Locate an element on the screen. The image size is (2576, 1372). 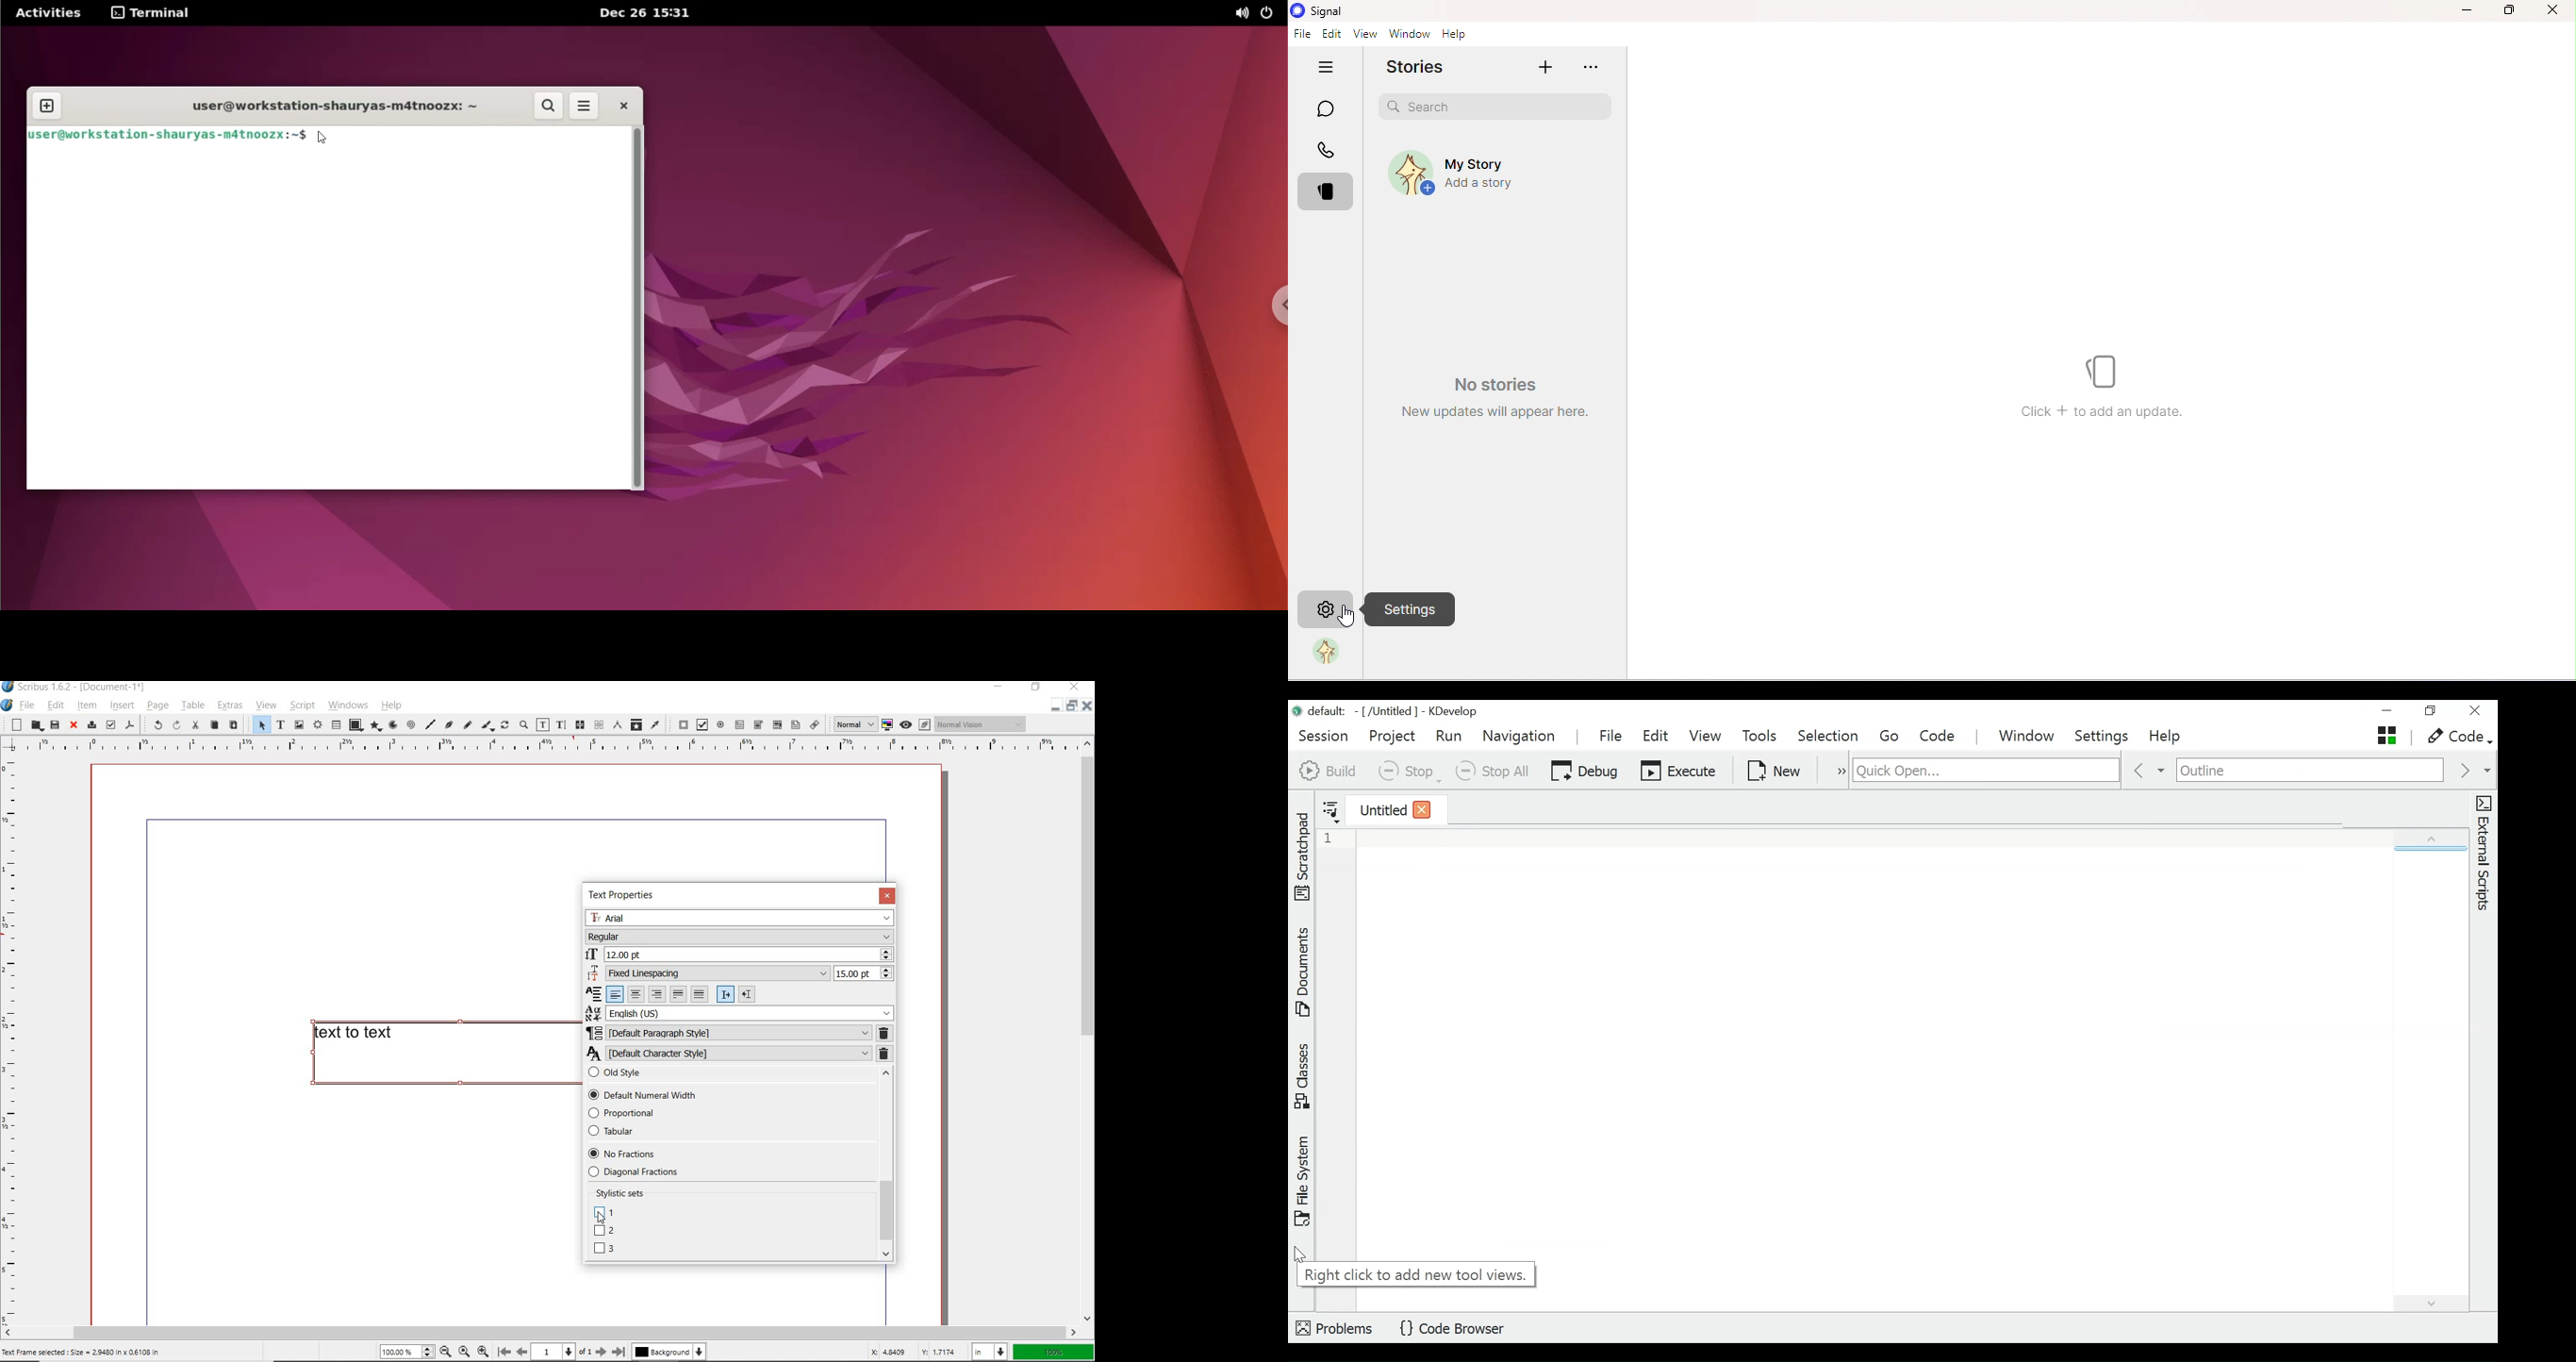
Left to right paragraph is located at coordinates (726, 995).